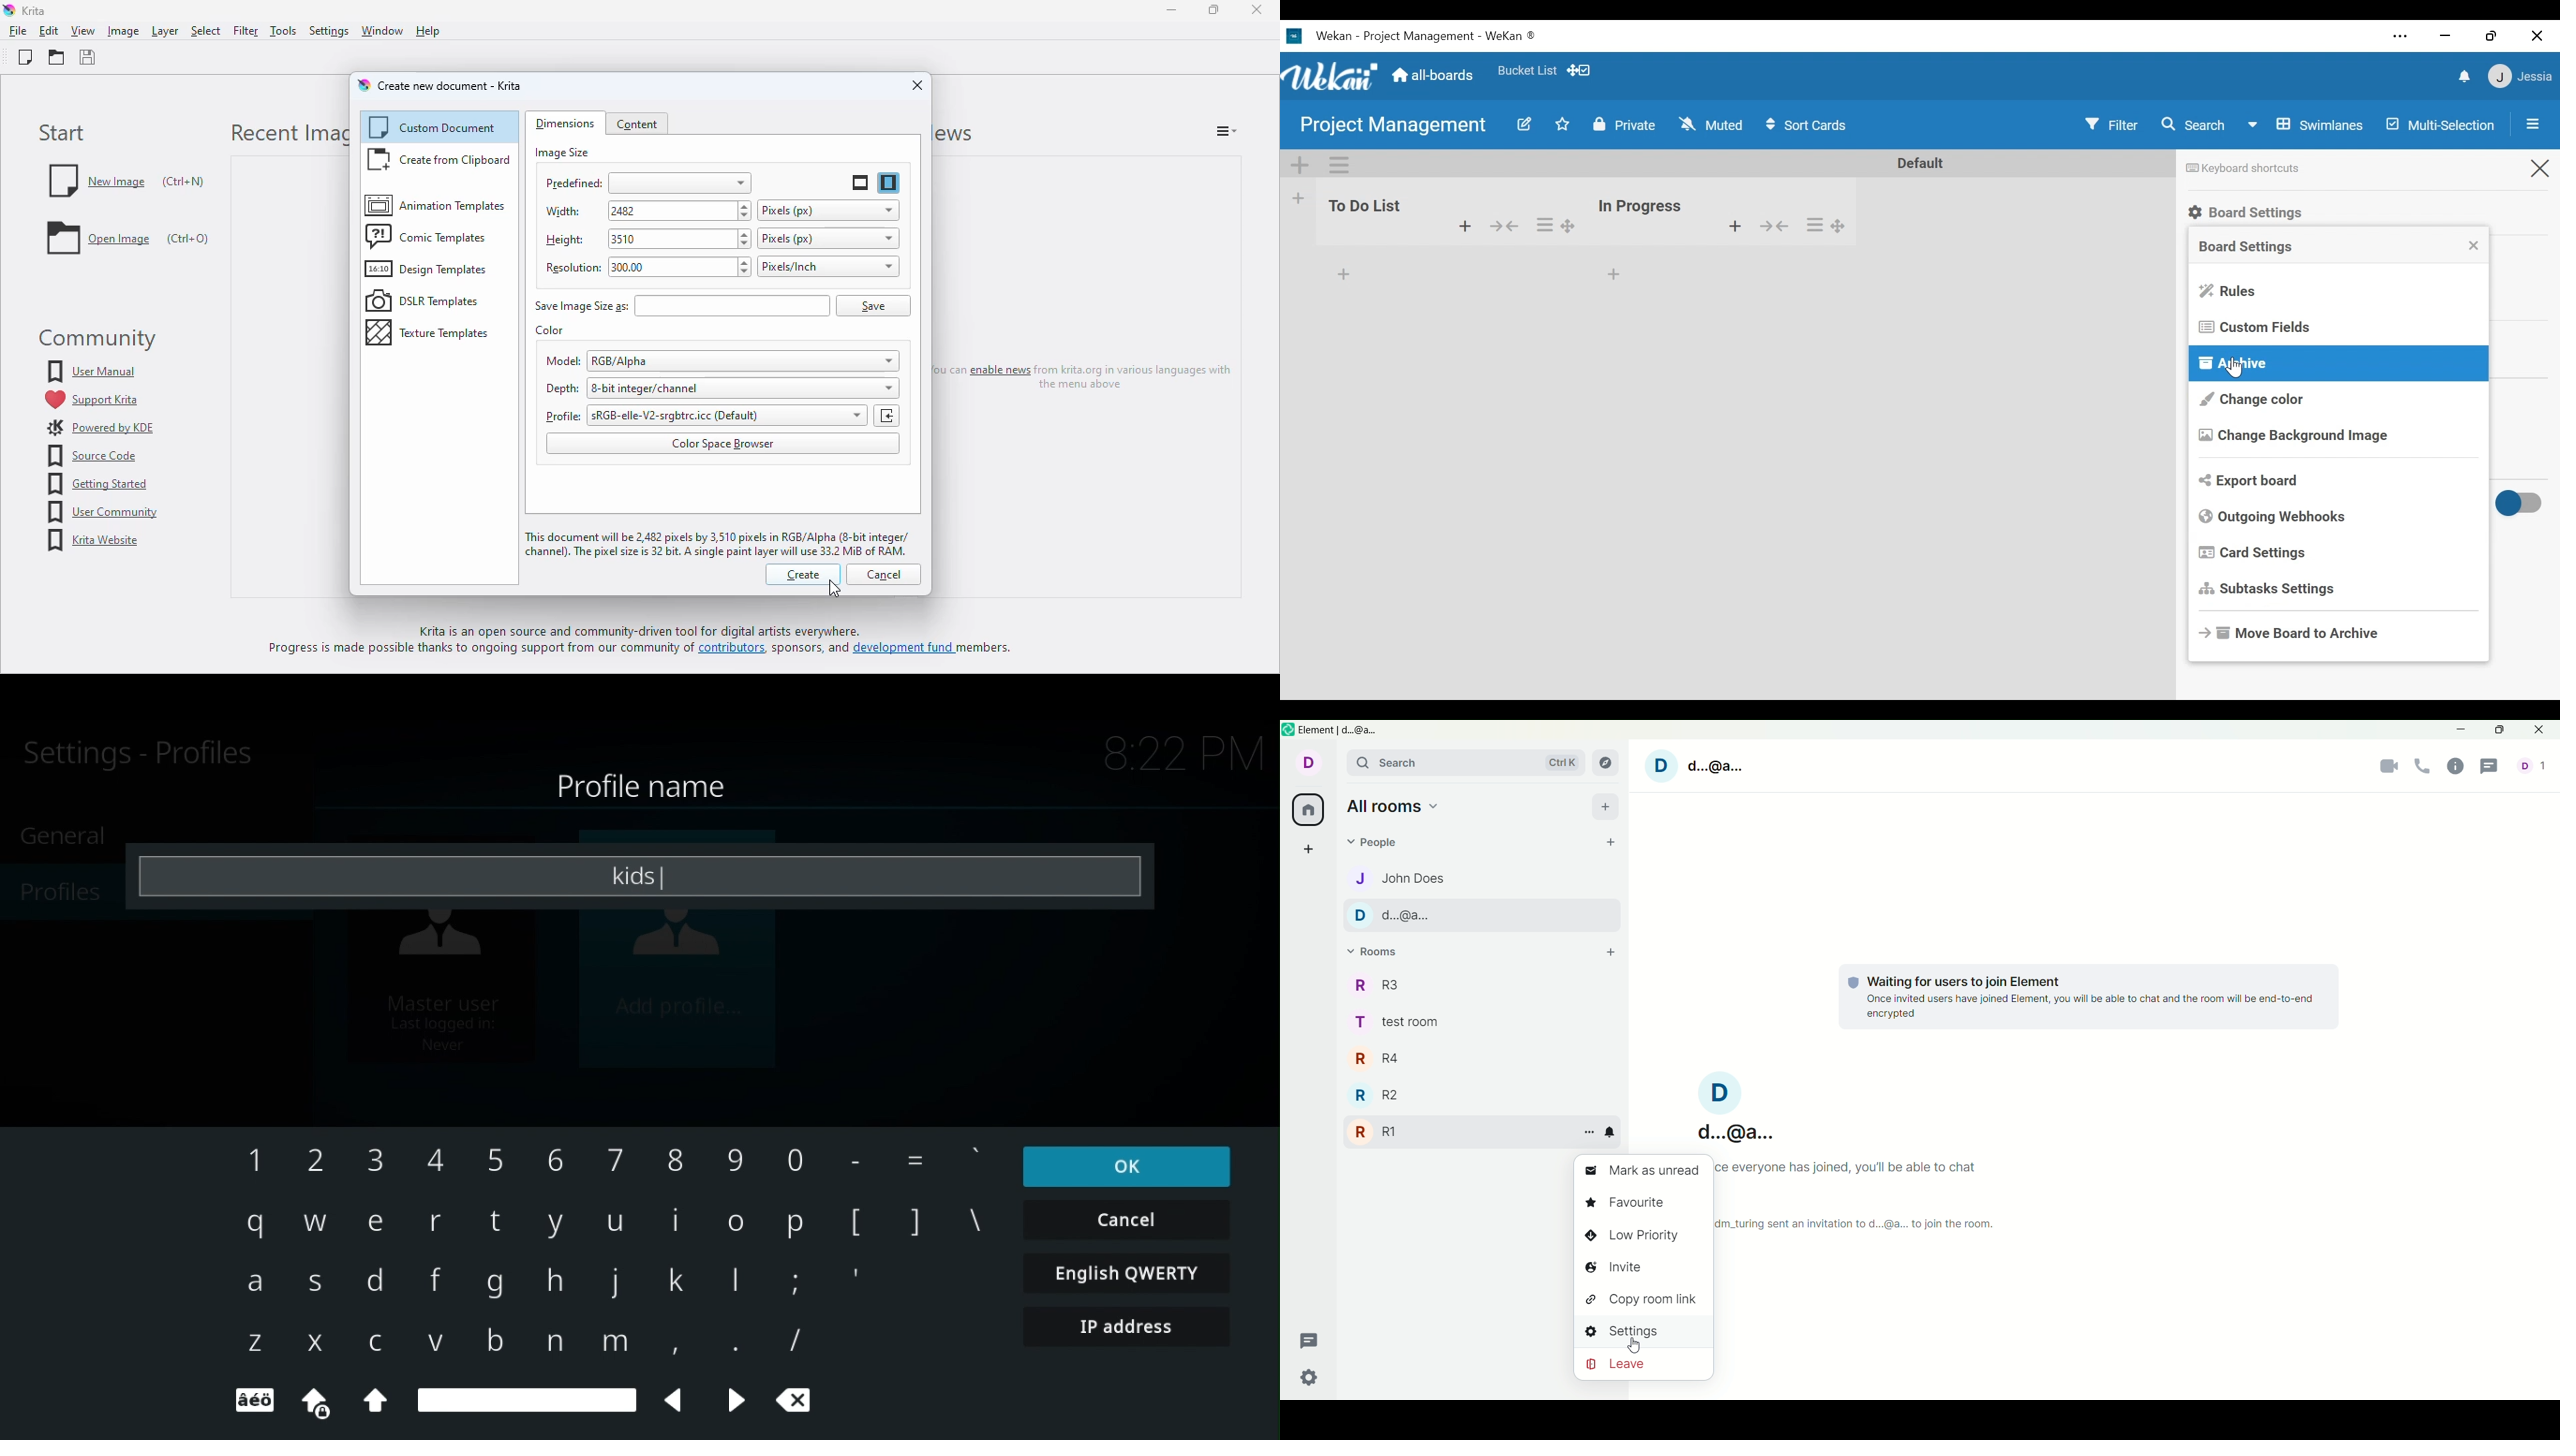 Image resolution: width=2576 pixels, height=1456 pixels. I want to click on width:  2482, so click(637, 210).